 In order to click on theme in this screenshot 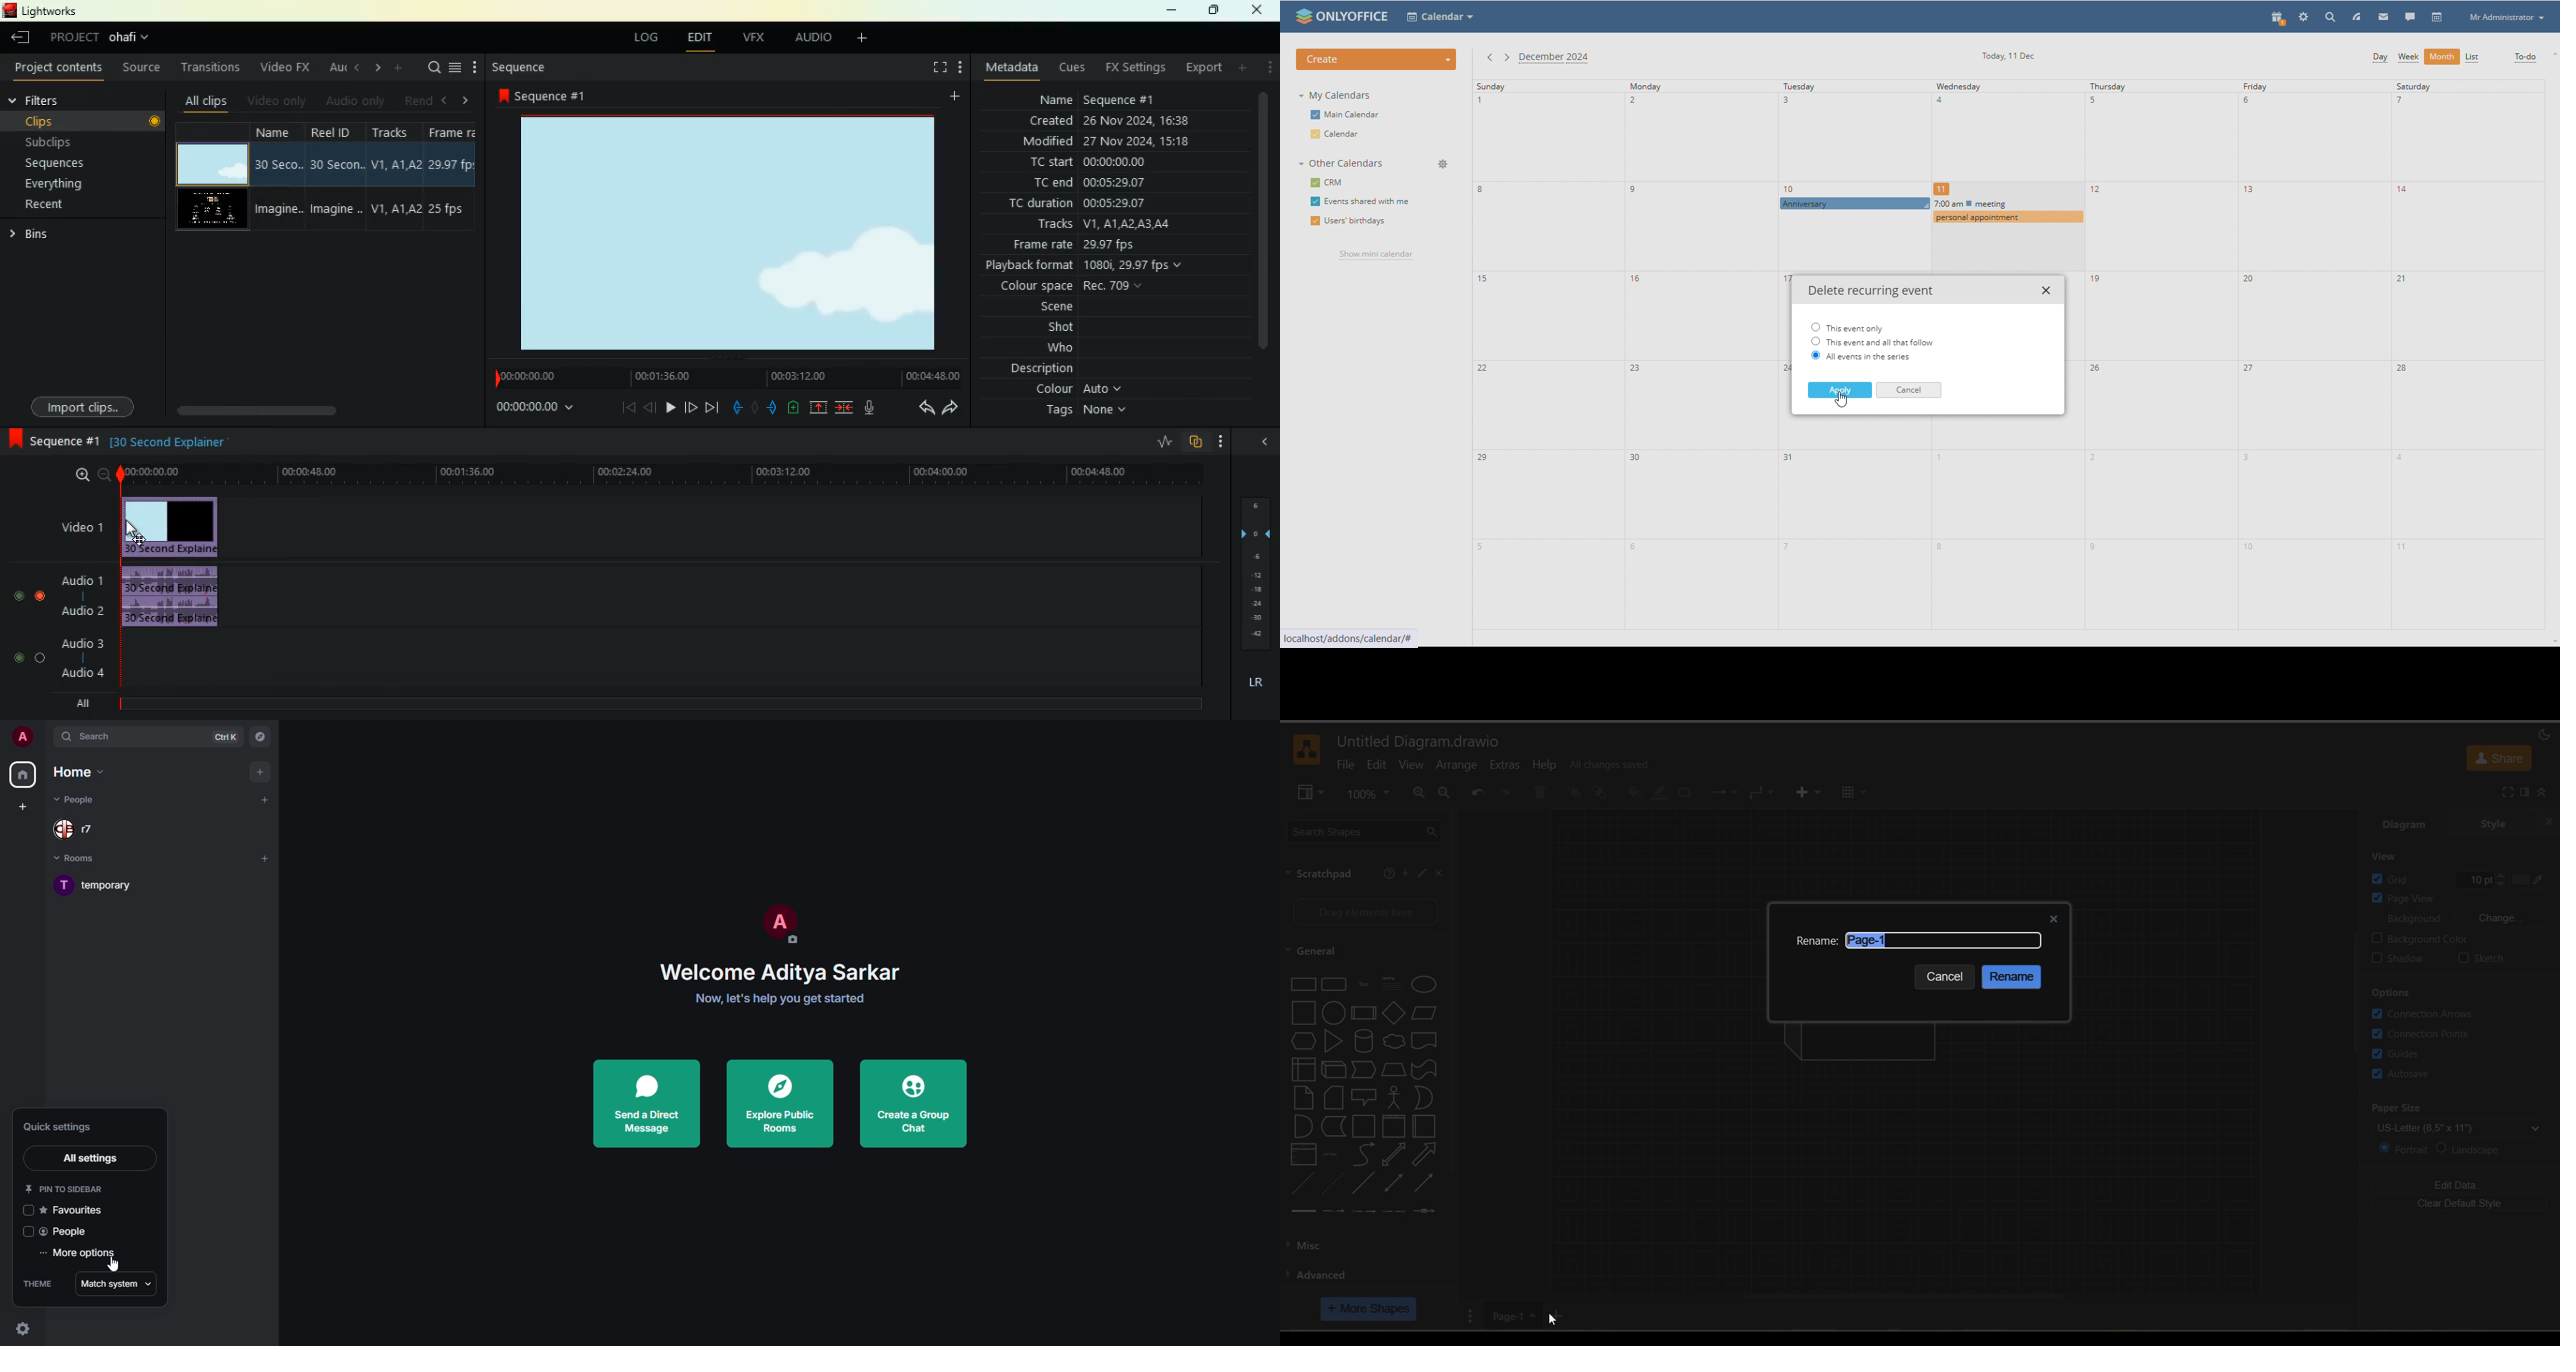, I will do `click(38, 1285)`.